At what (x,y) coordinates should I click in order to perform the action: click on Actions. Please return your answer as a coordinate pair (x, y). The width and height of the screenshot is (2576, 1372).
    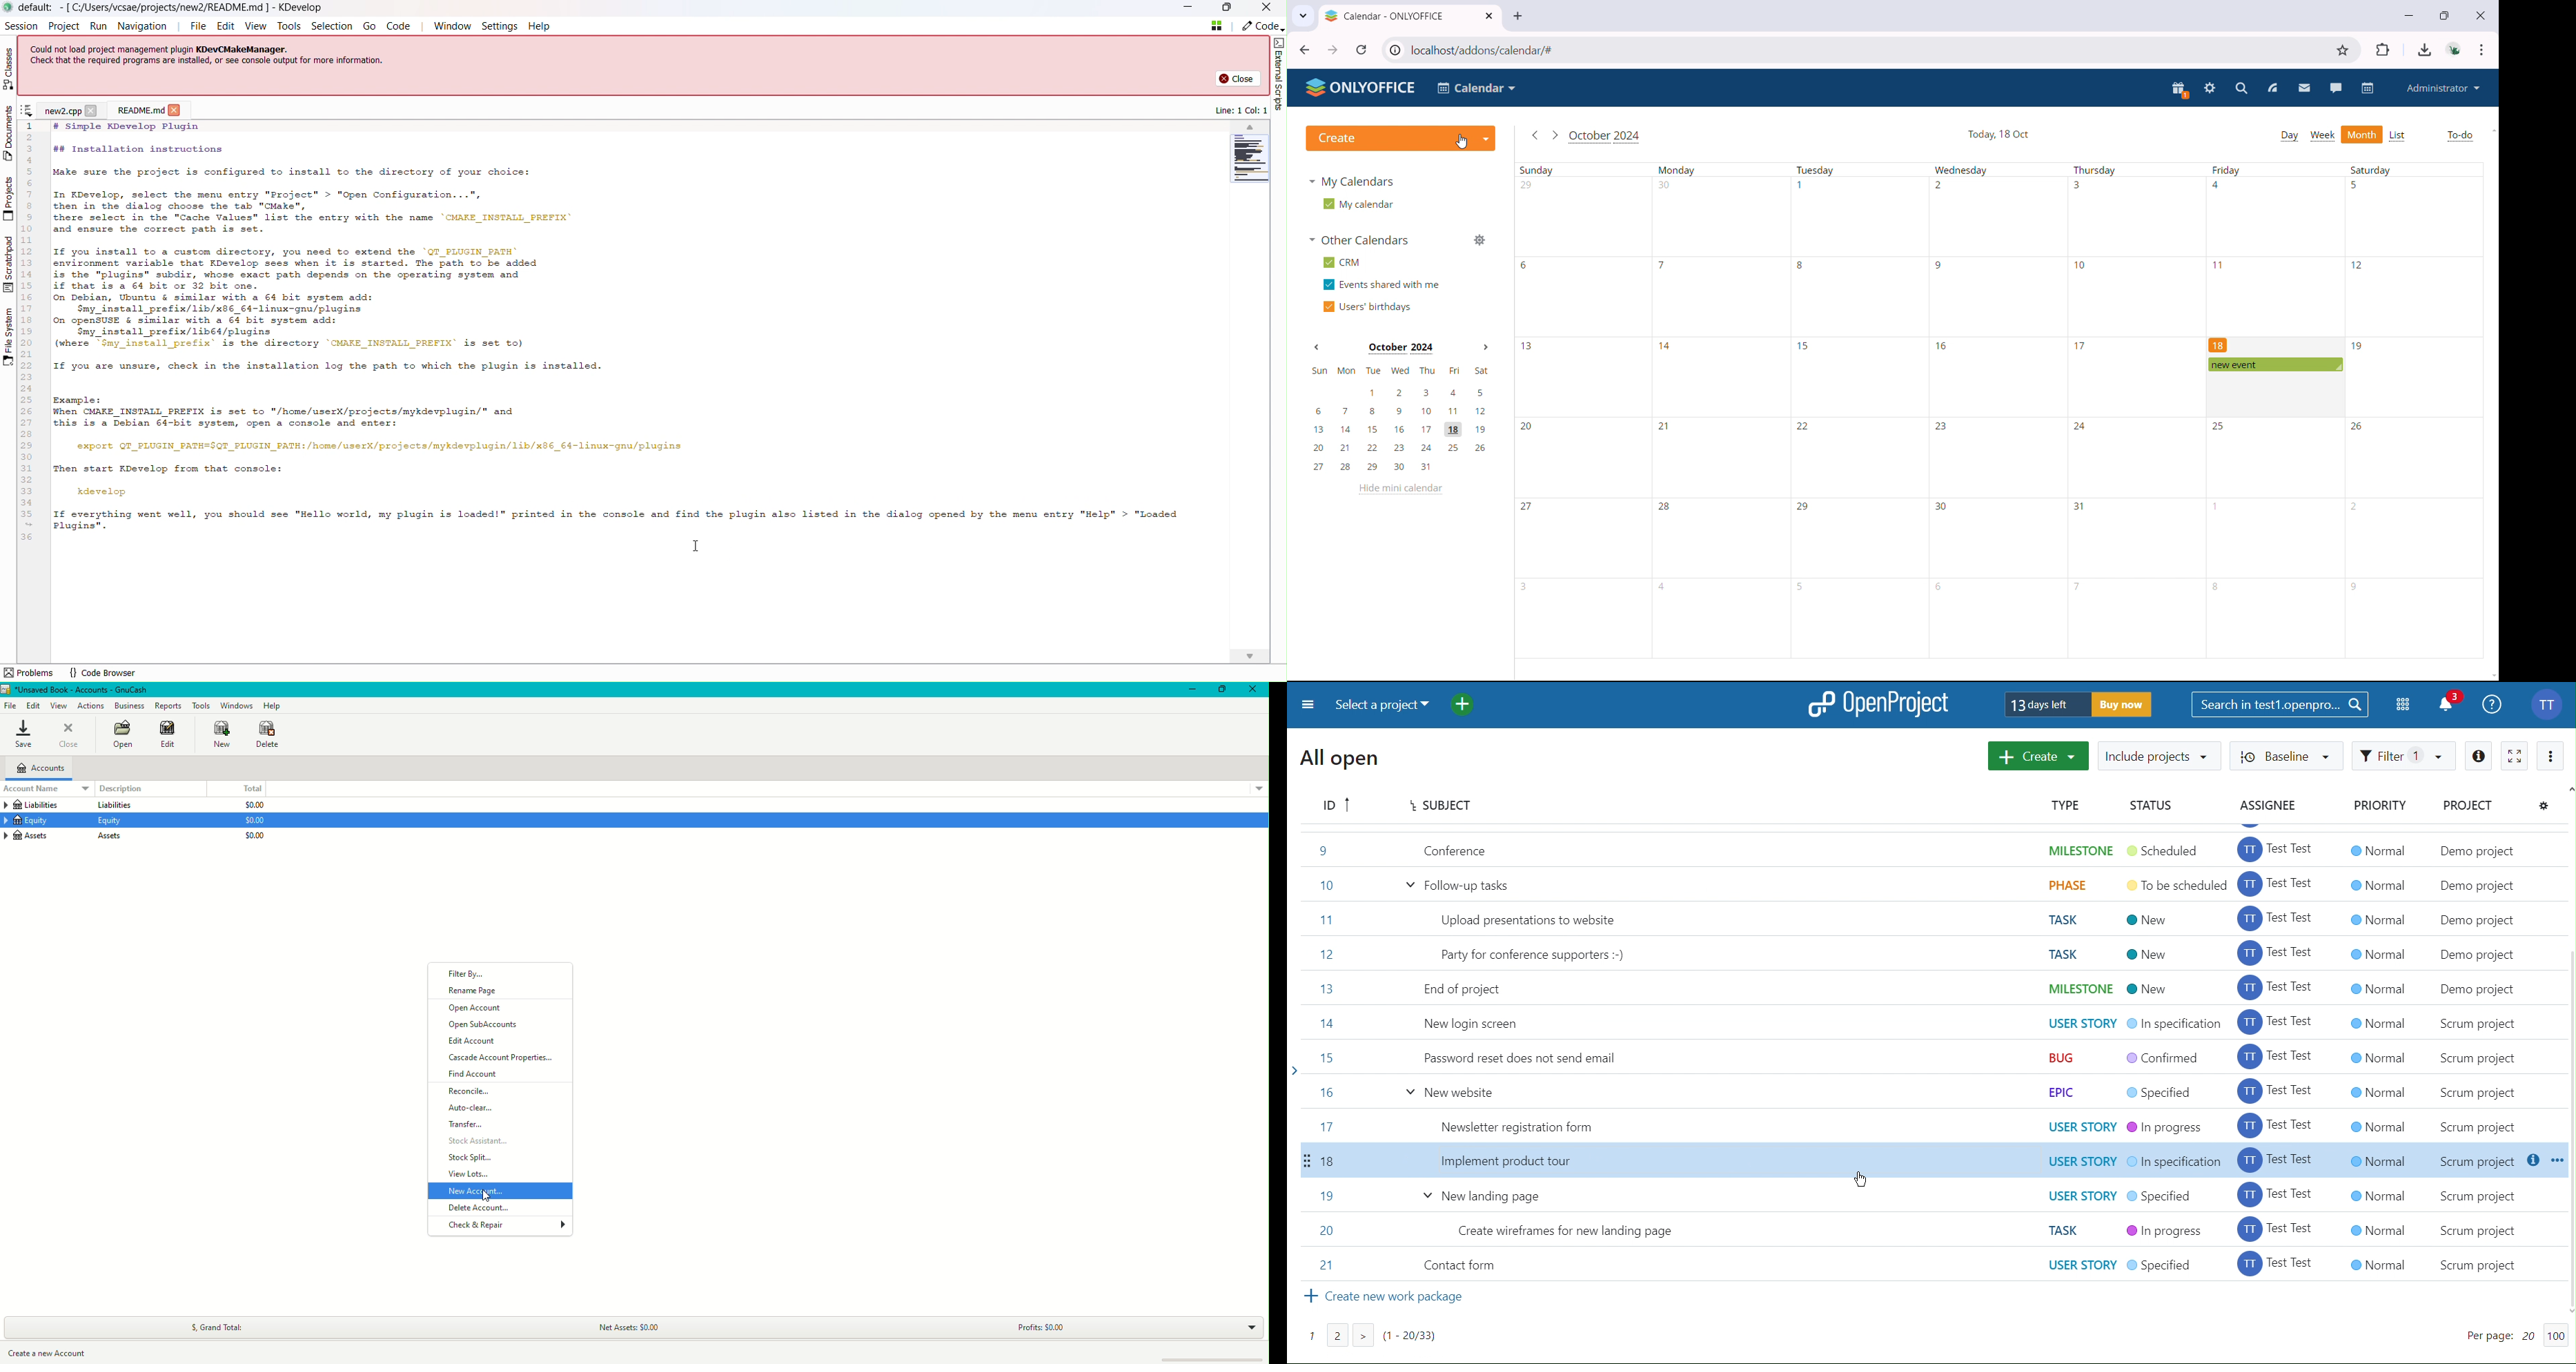
    Looking at the image, I should click on (93, 706).